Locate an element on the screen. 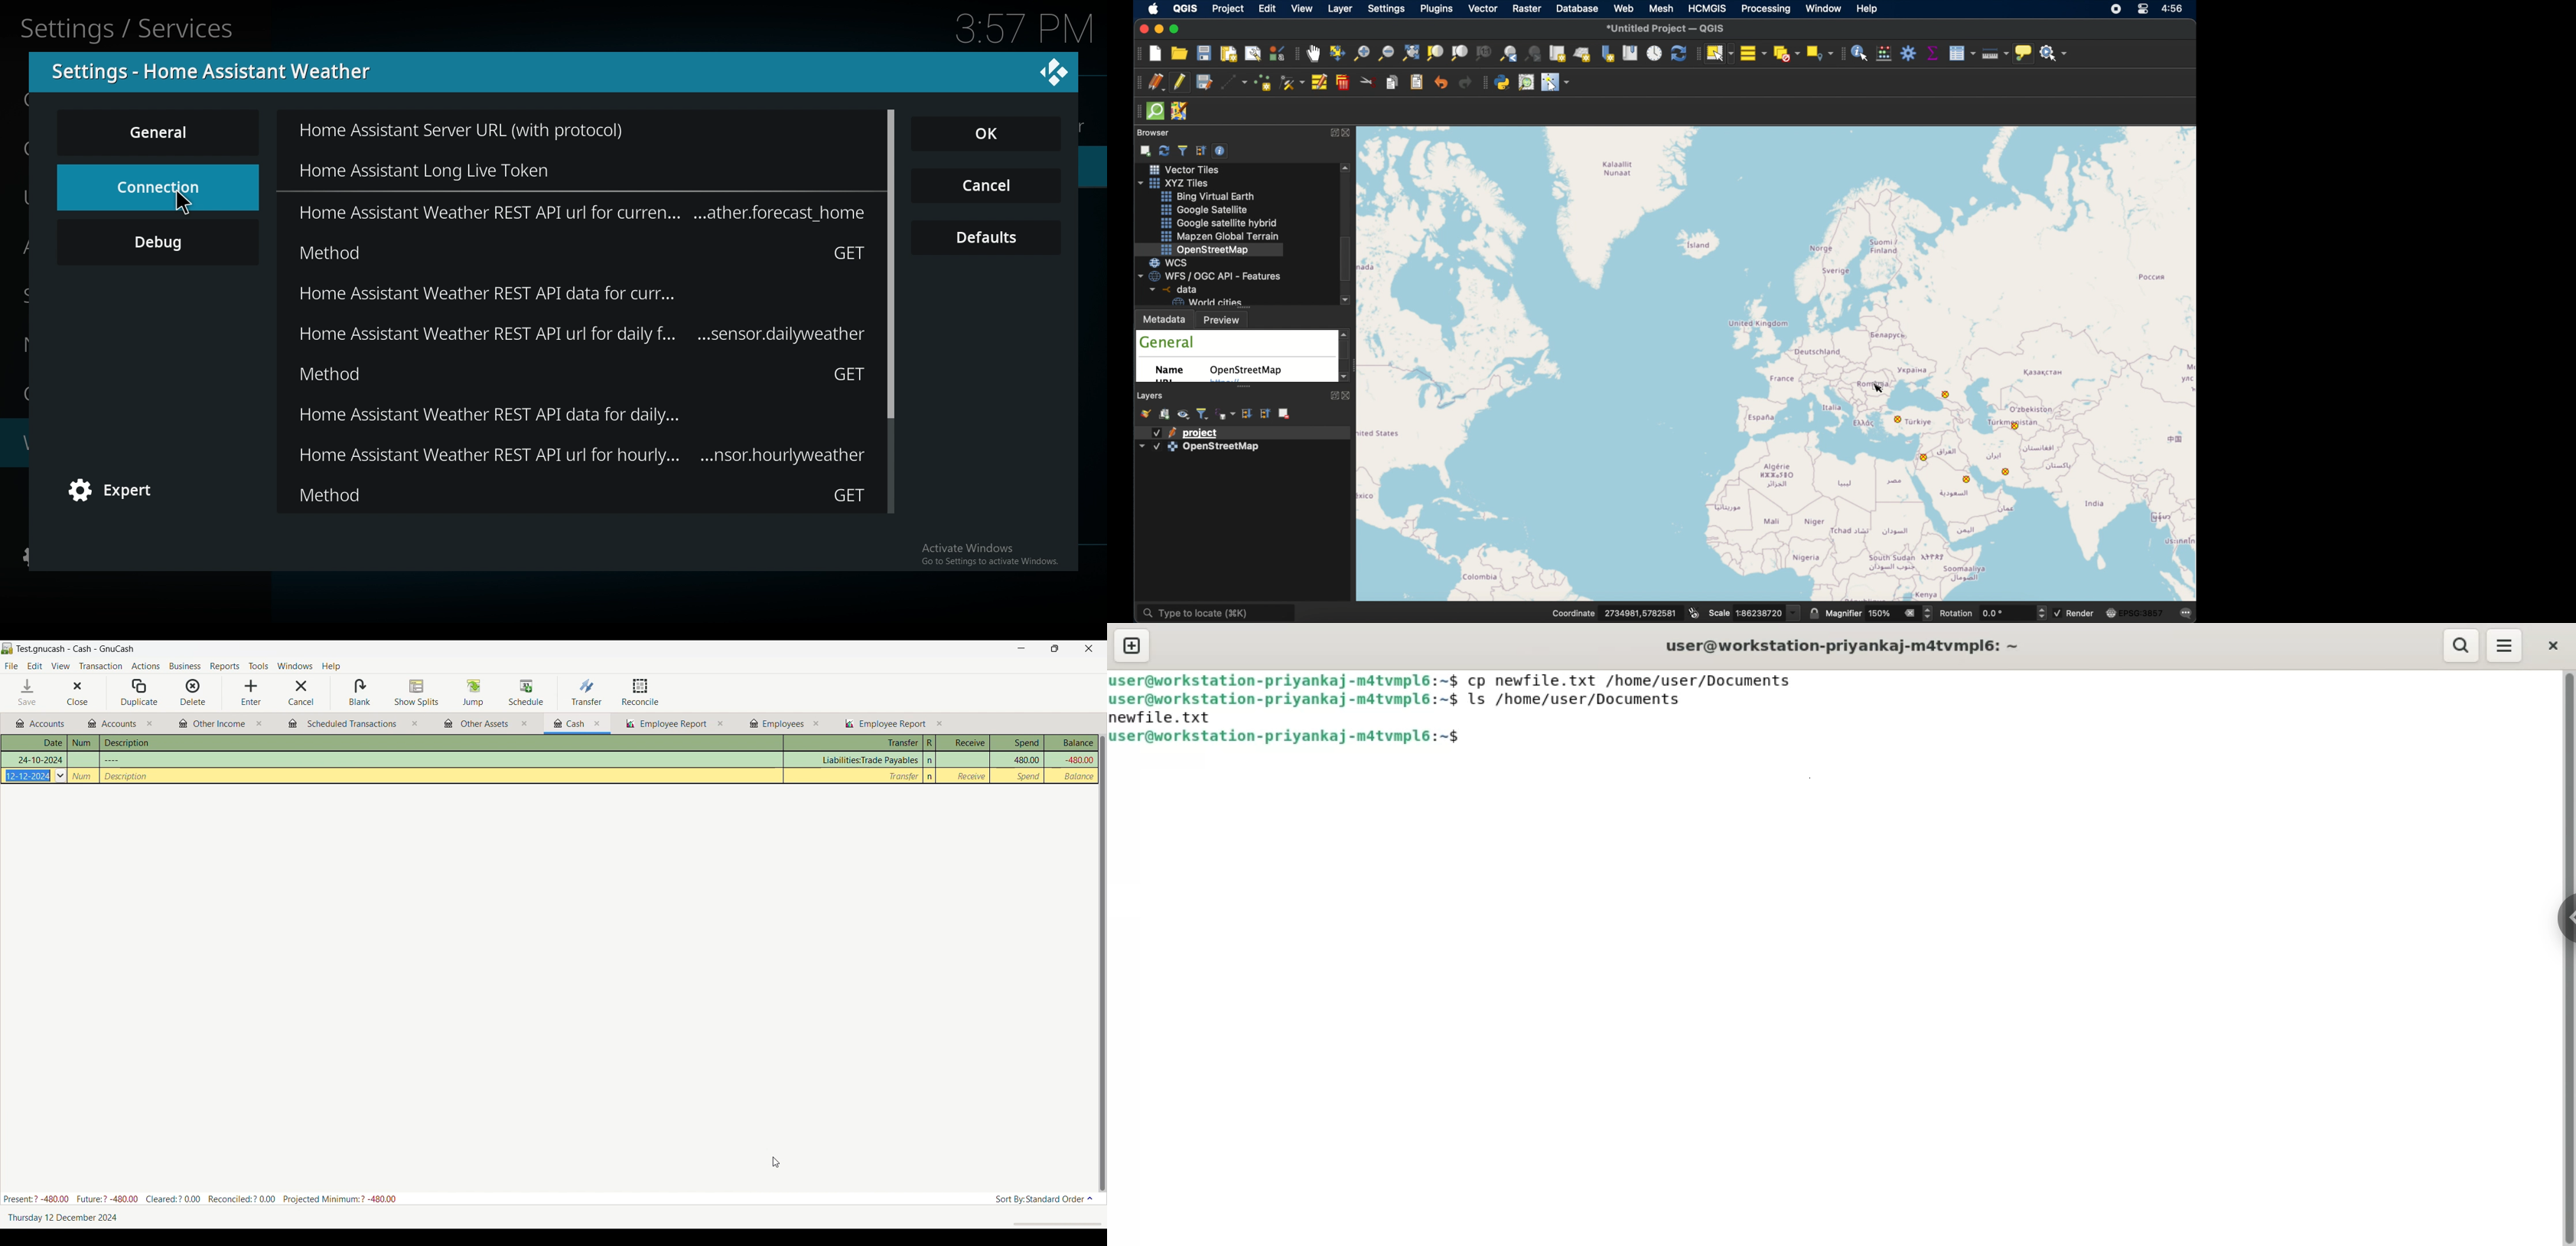  filter legend is located at coordinates (1203, 414).